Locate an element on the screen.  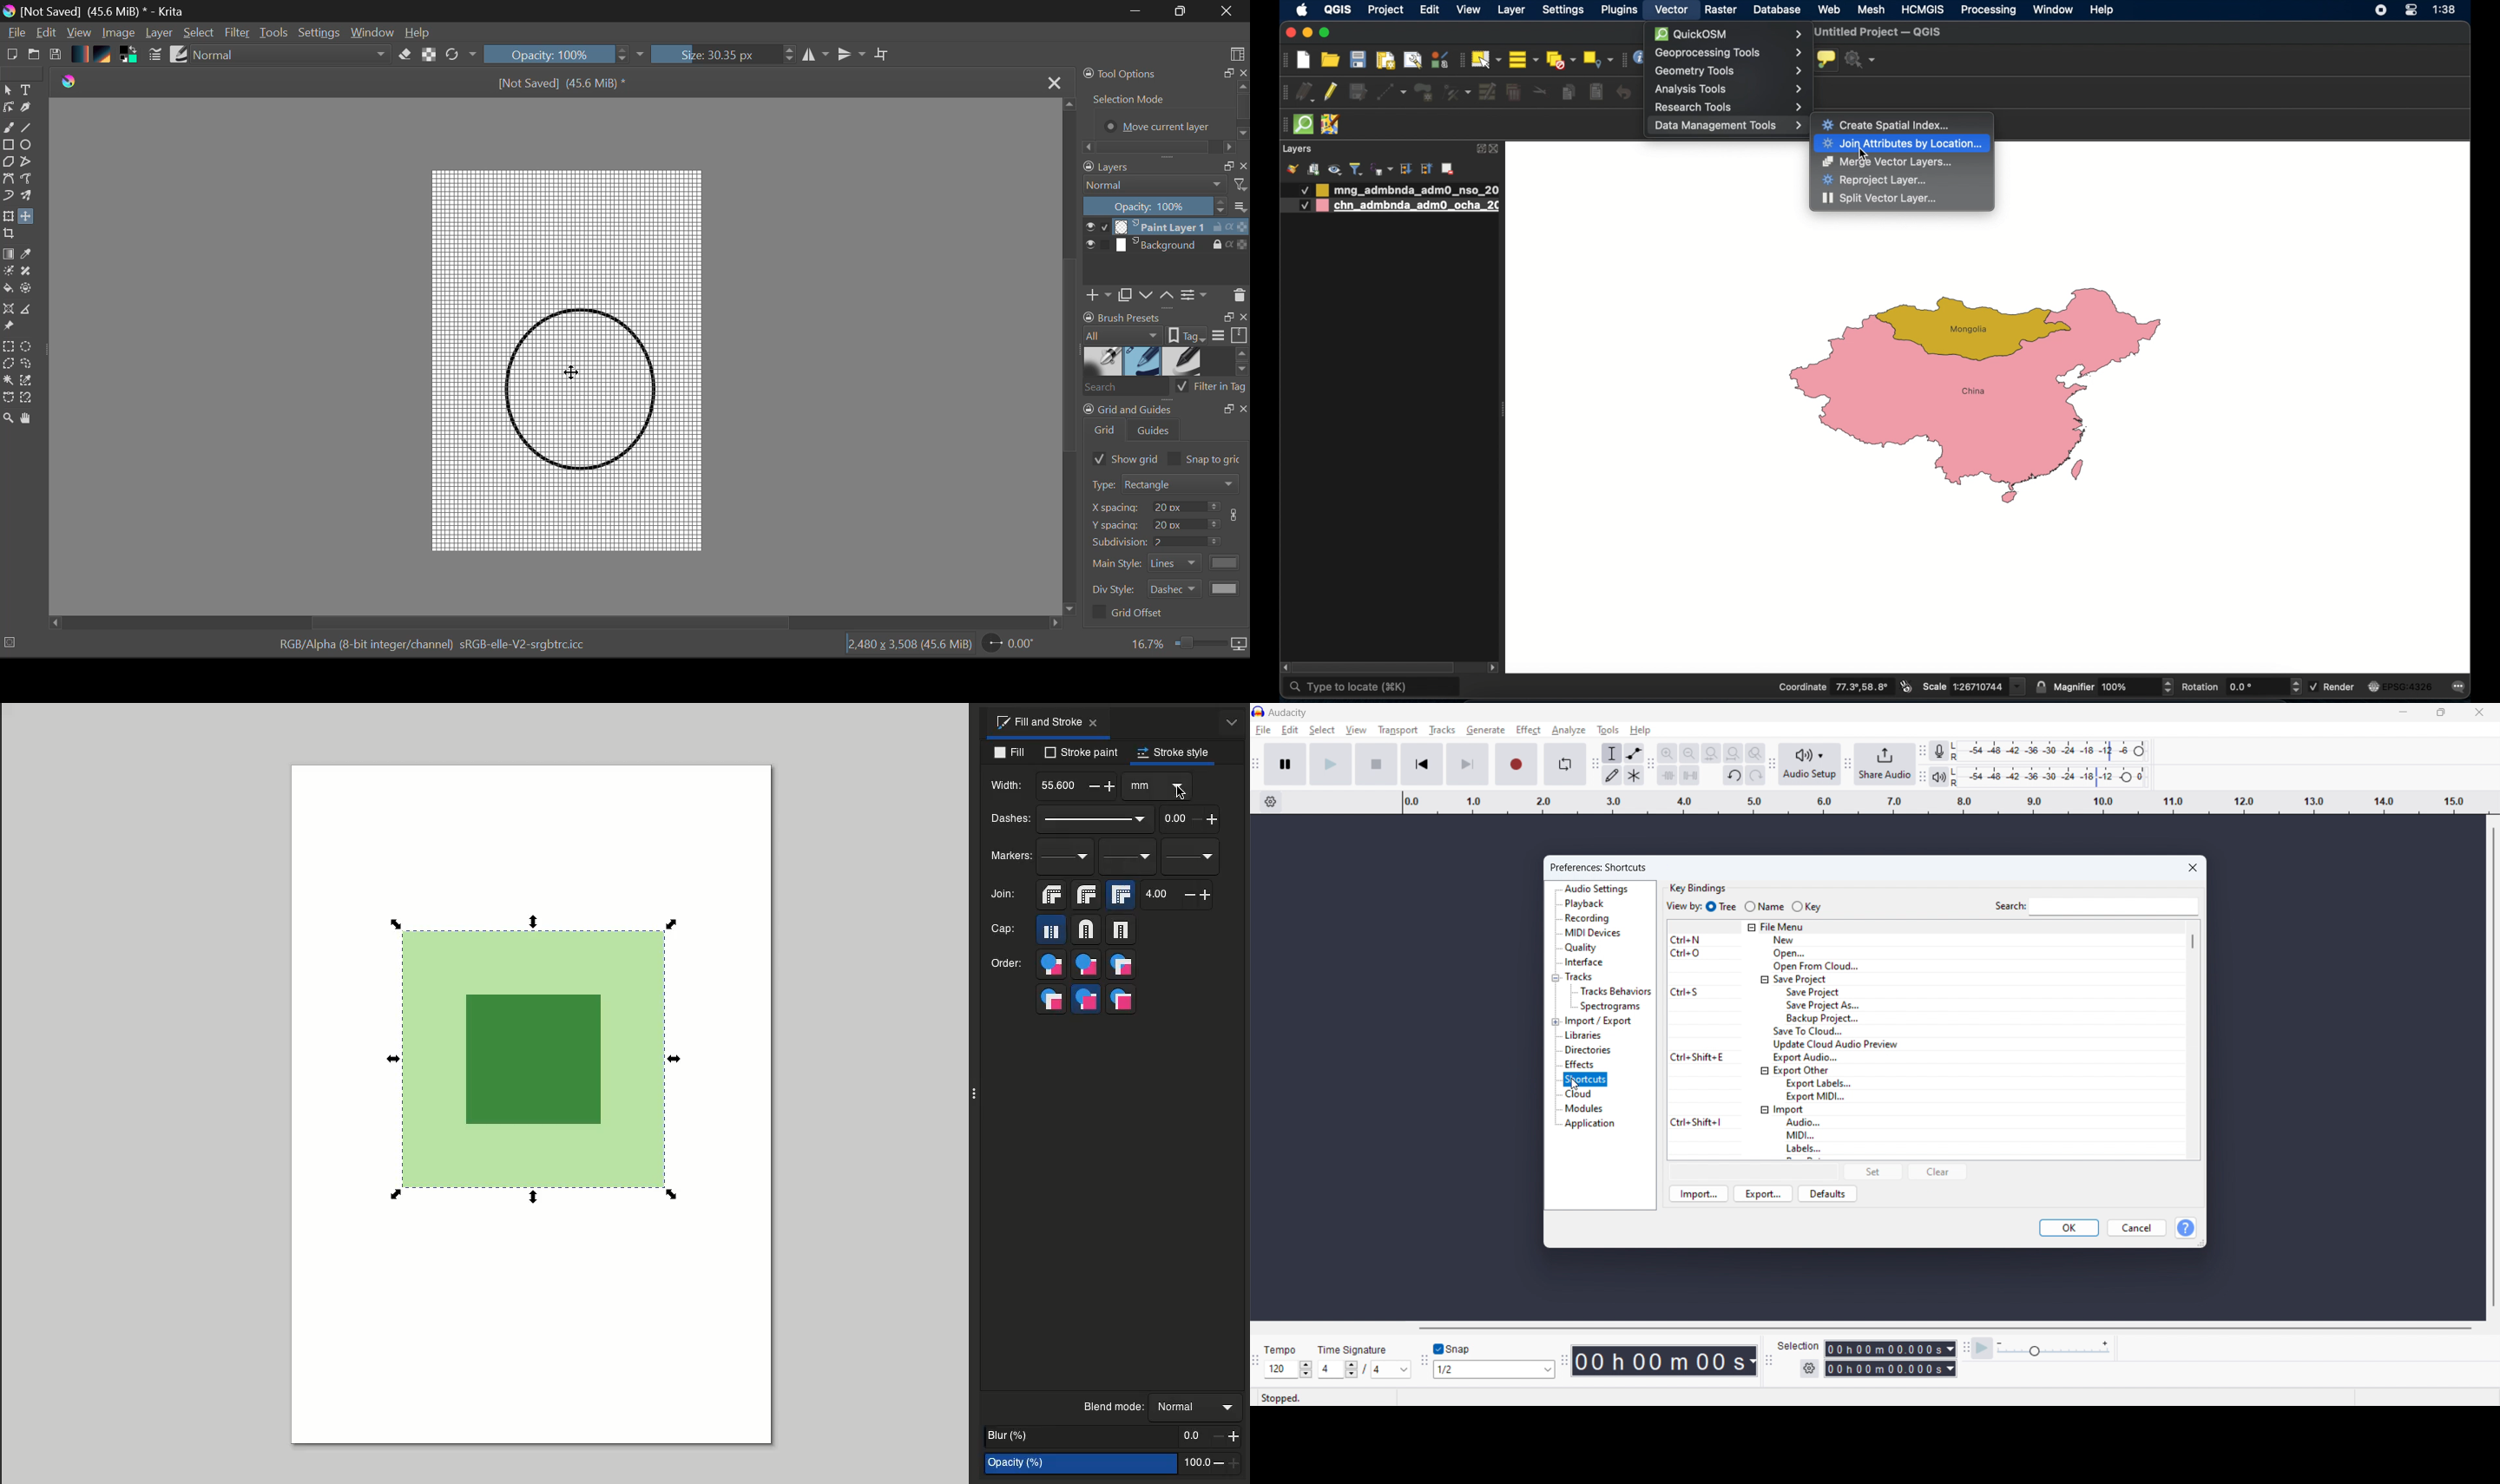
maximize is located at coordinates (2439, 713).